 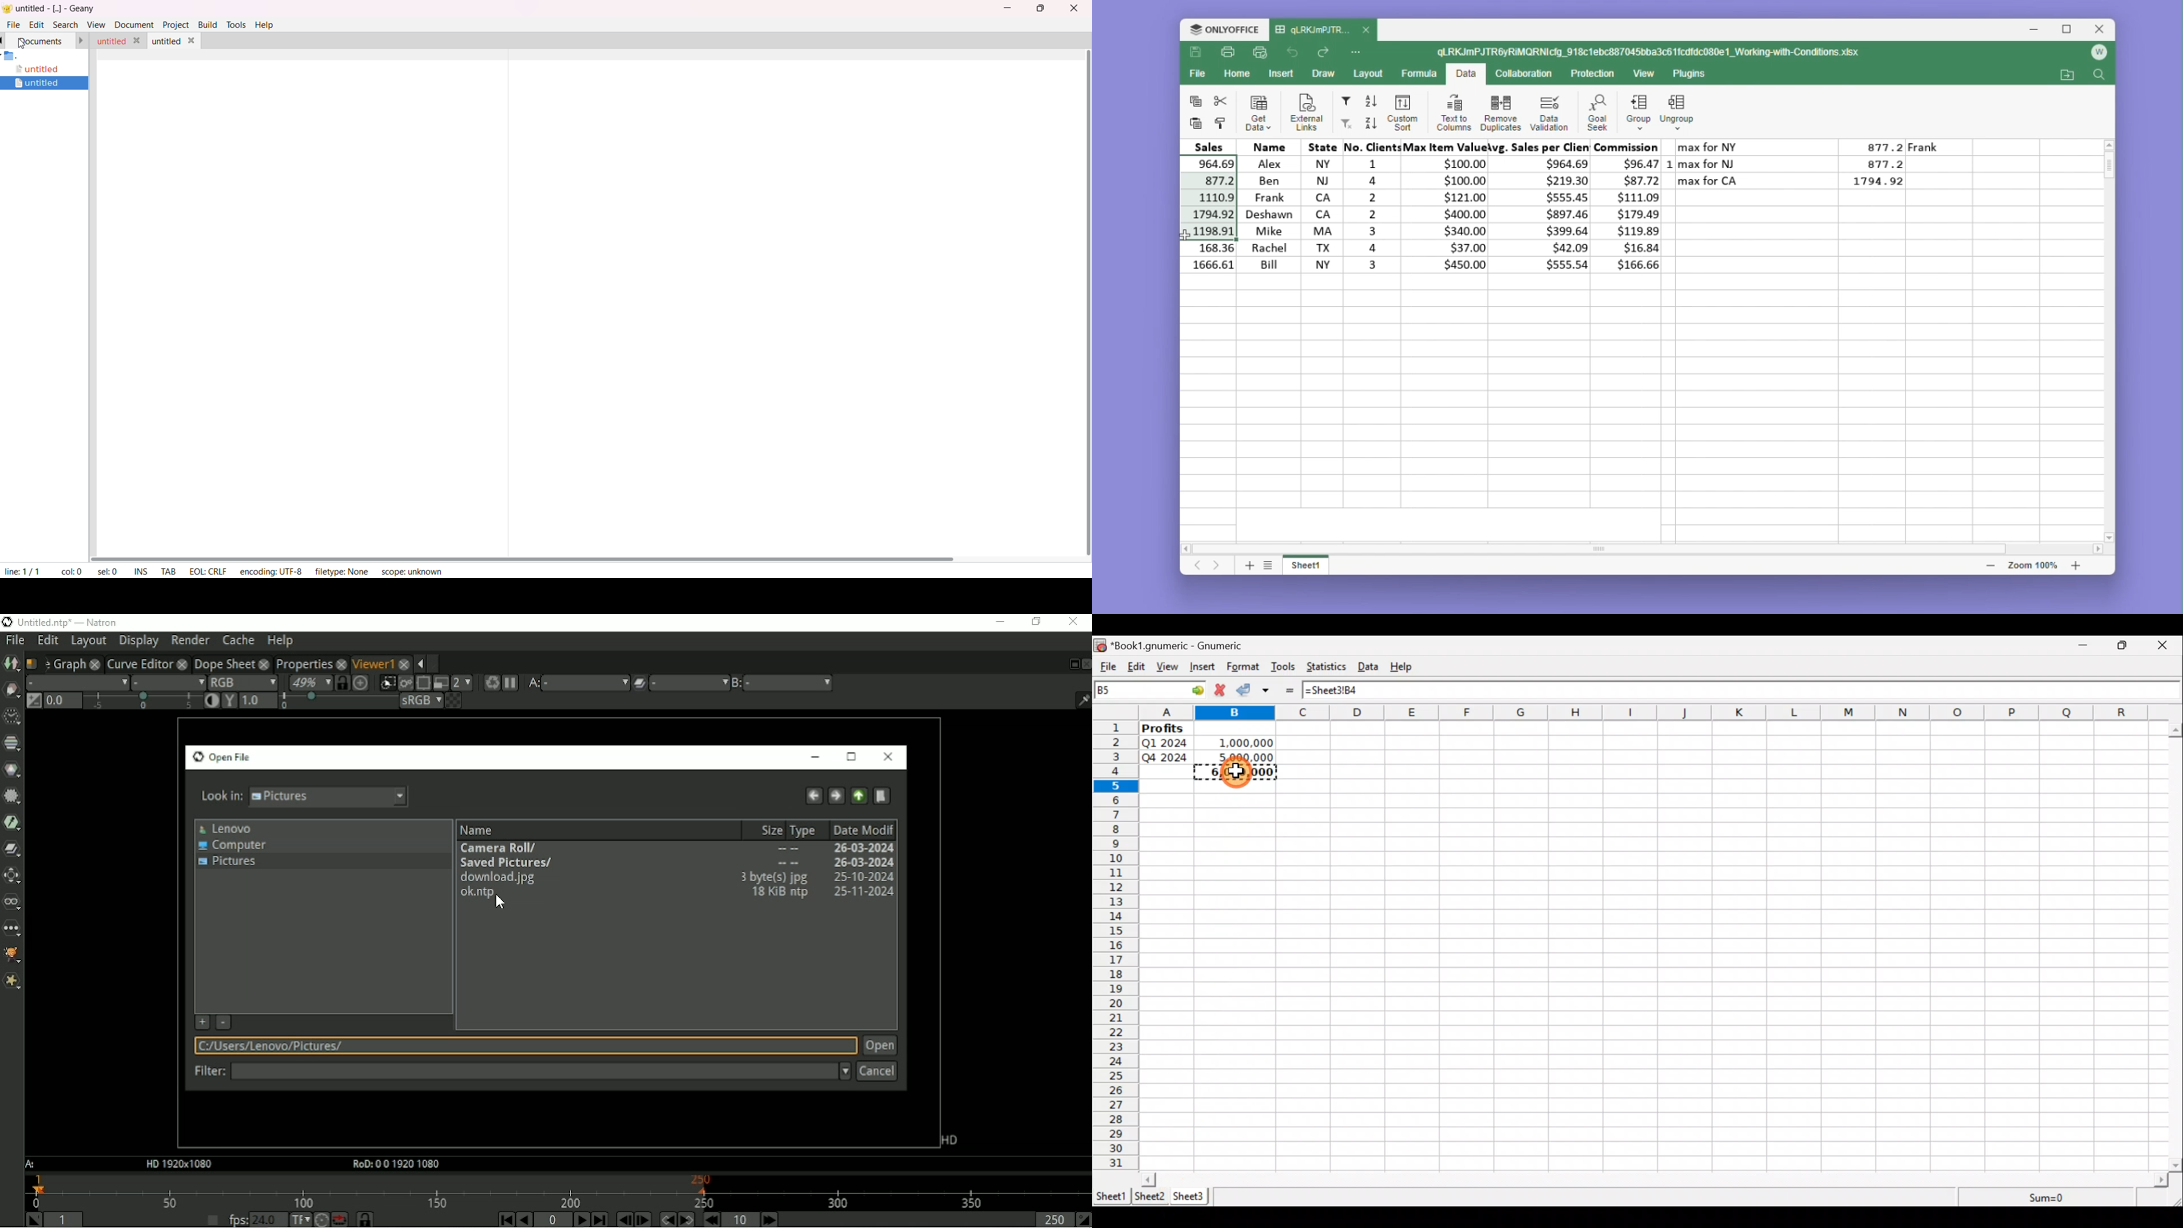 I want to click on untitled, so click(x=110, y=40).